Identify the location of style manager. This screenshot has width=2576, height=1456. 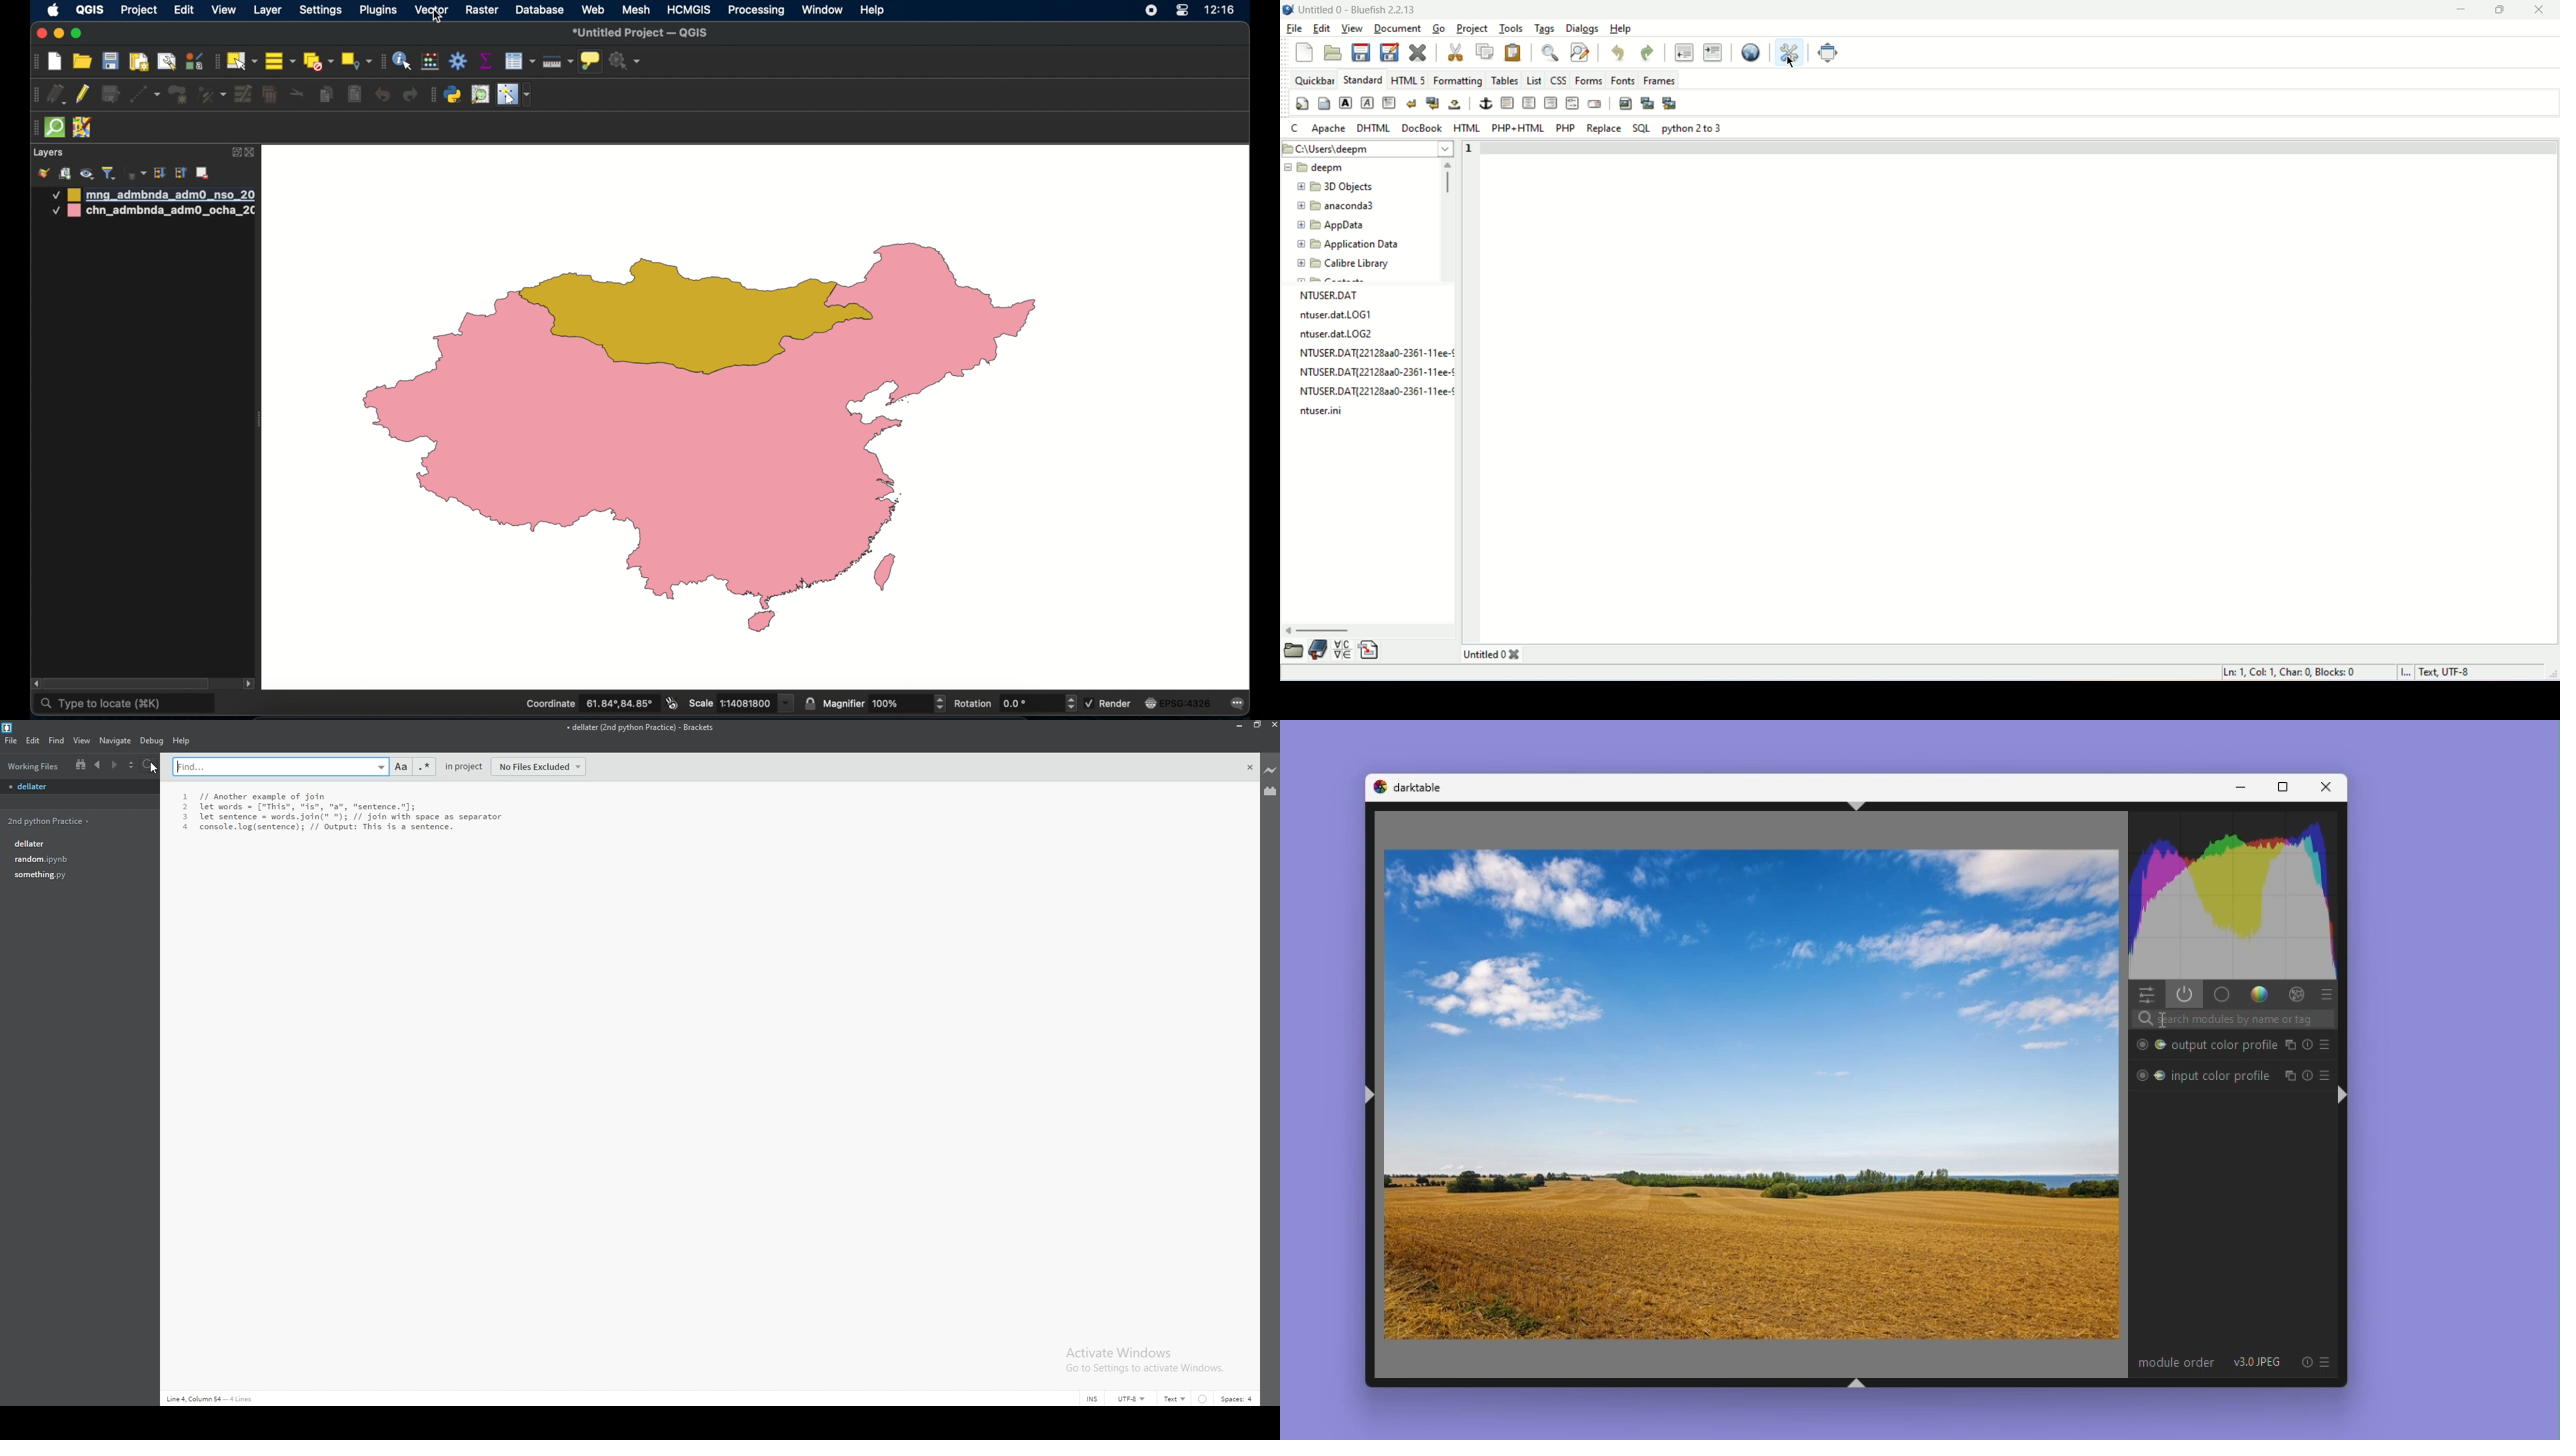
(193, 61).